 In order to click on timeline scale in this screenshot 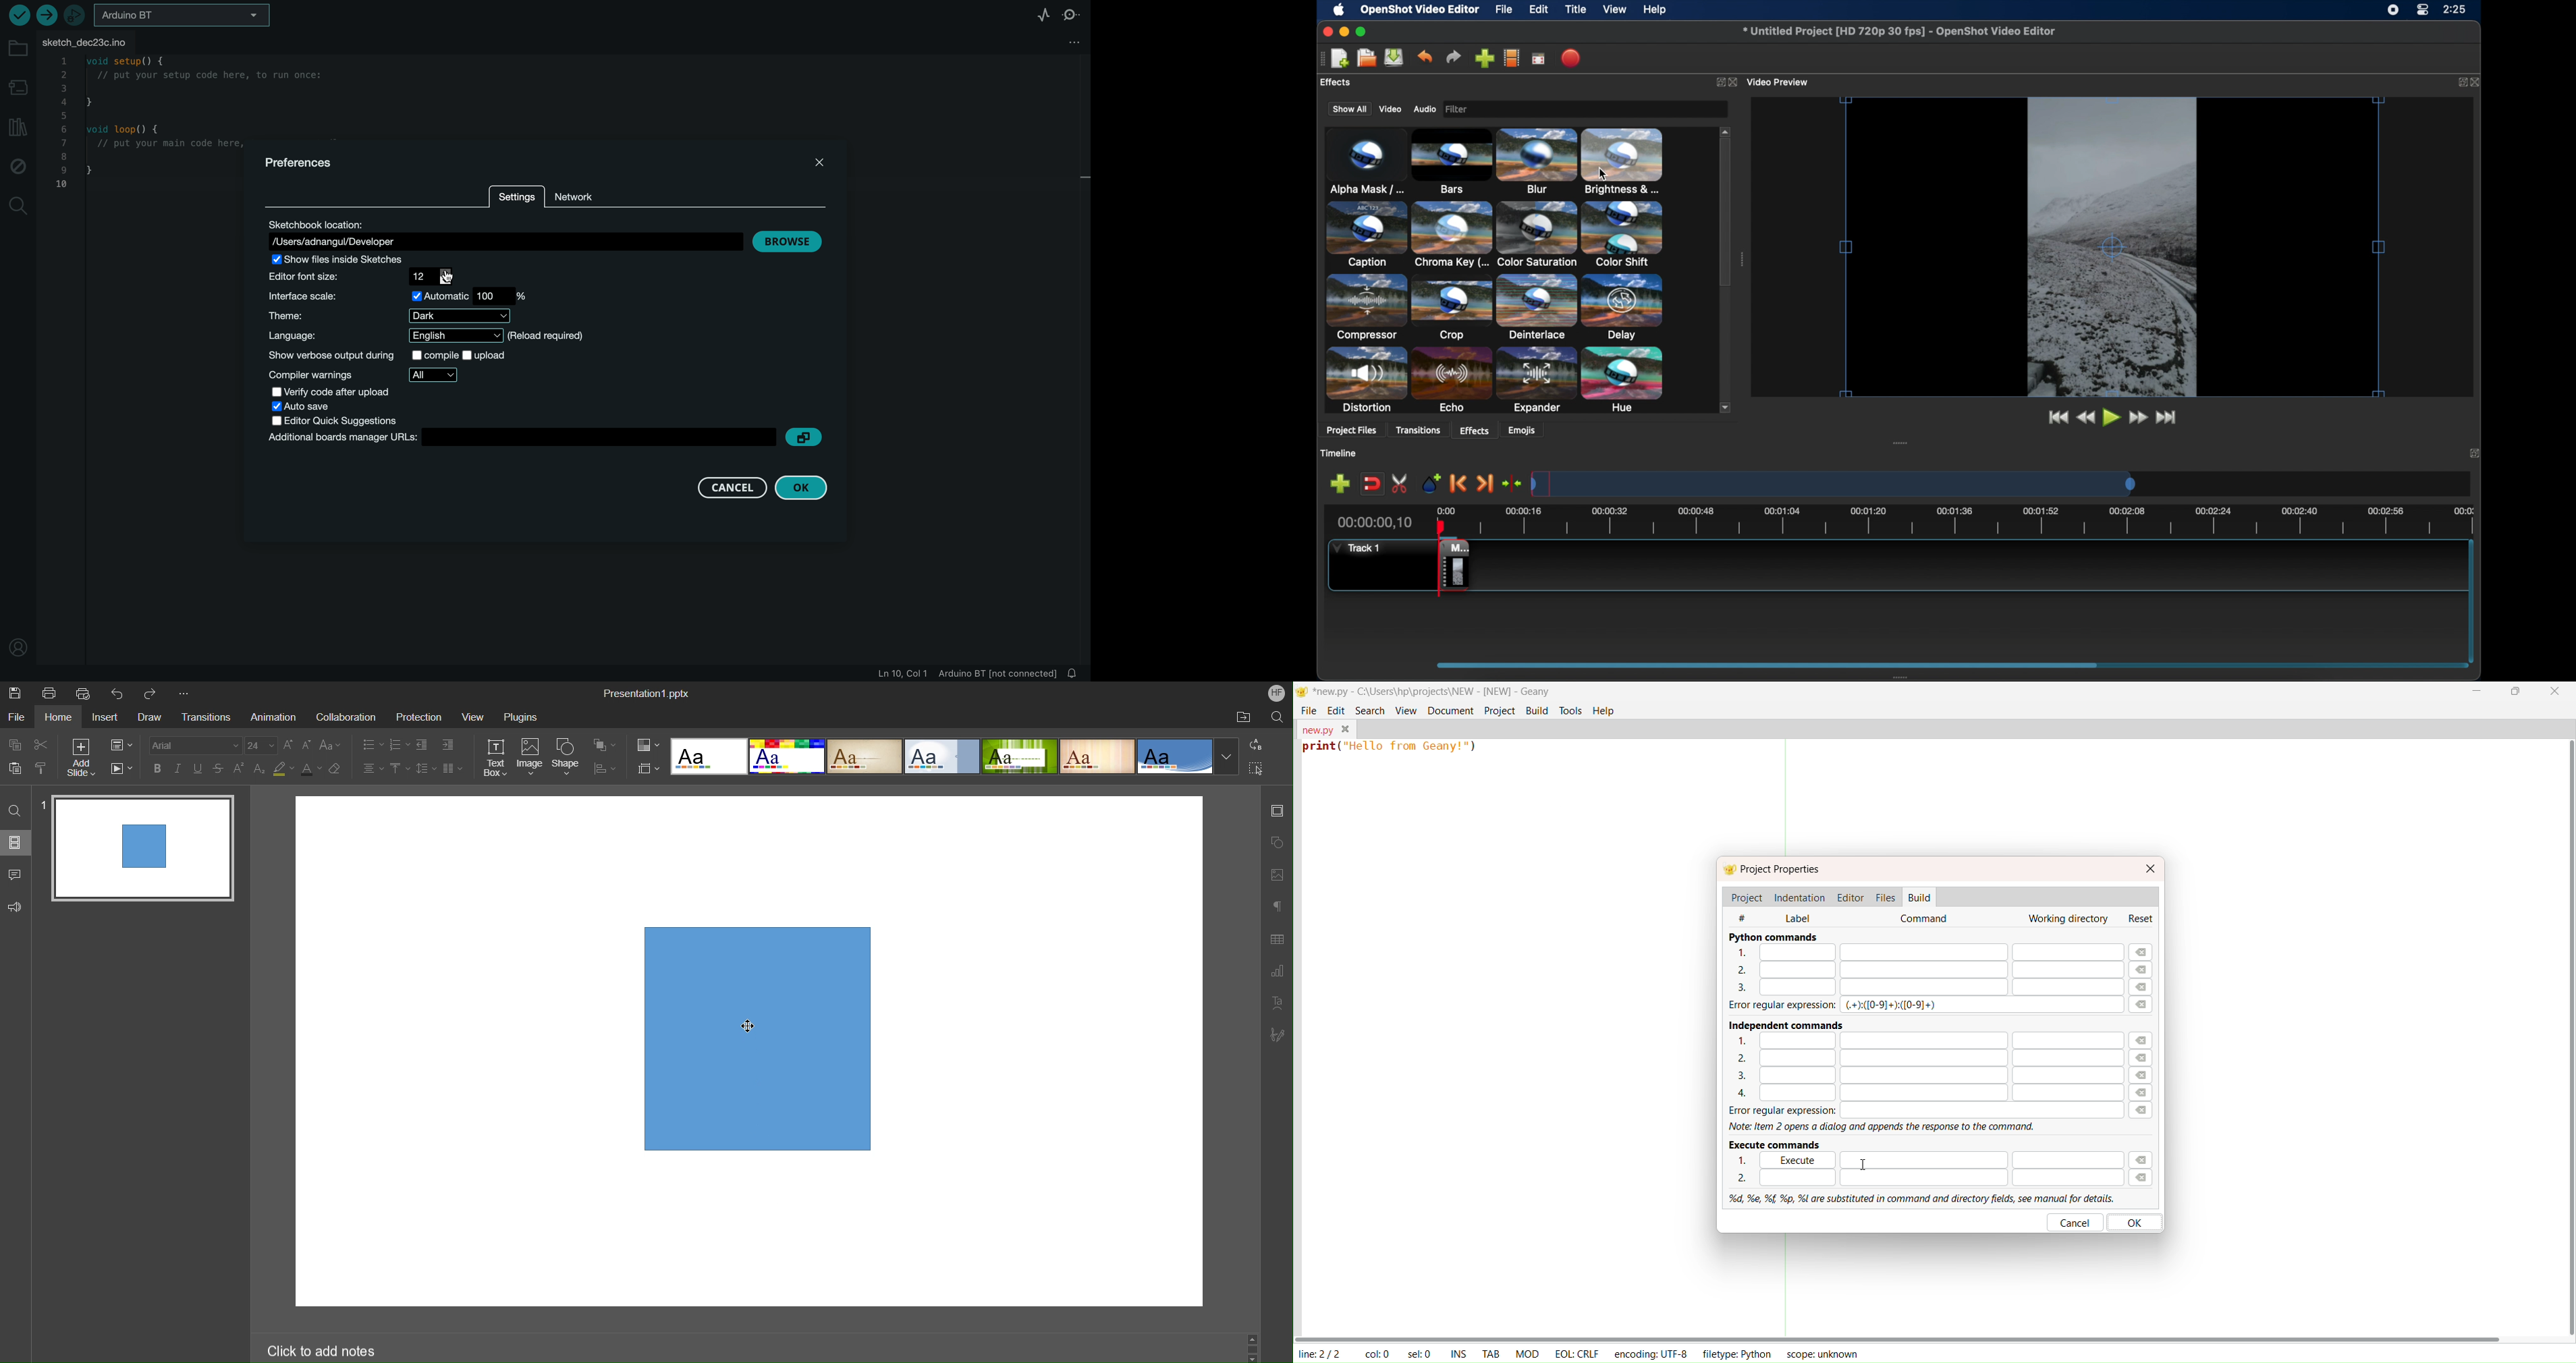, I will do `click(1833, 483)`.